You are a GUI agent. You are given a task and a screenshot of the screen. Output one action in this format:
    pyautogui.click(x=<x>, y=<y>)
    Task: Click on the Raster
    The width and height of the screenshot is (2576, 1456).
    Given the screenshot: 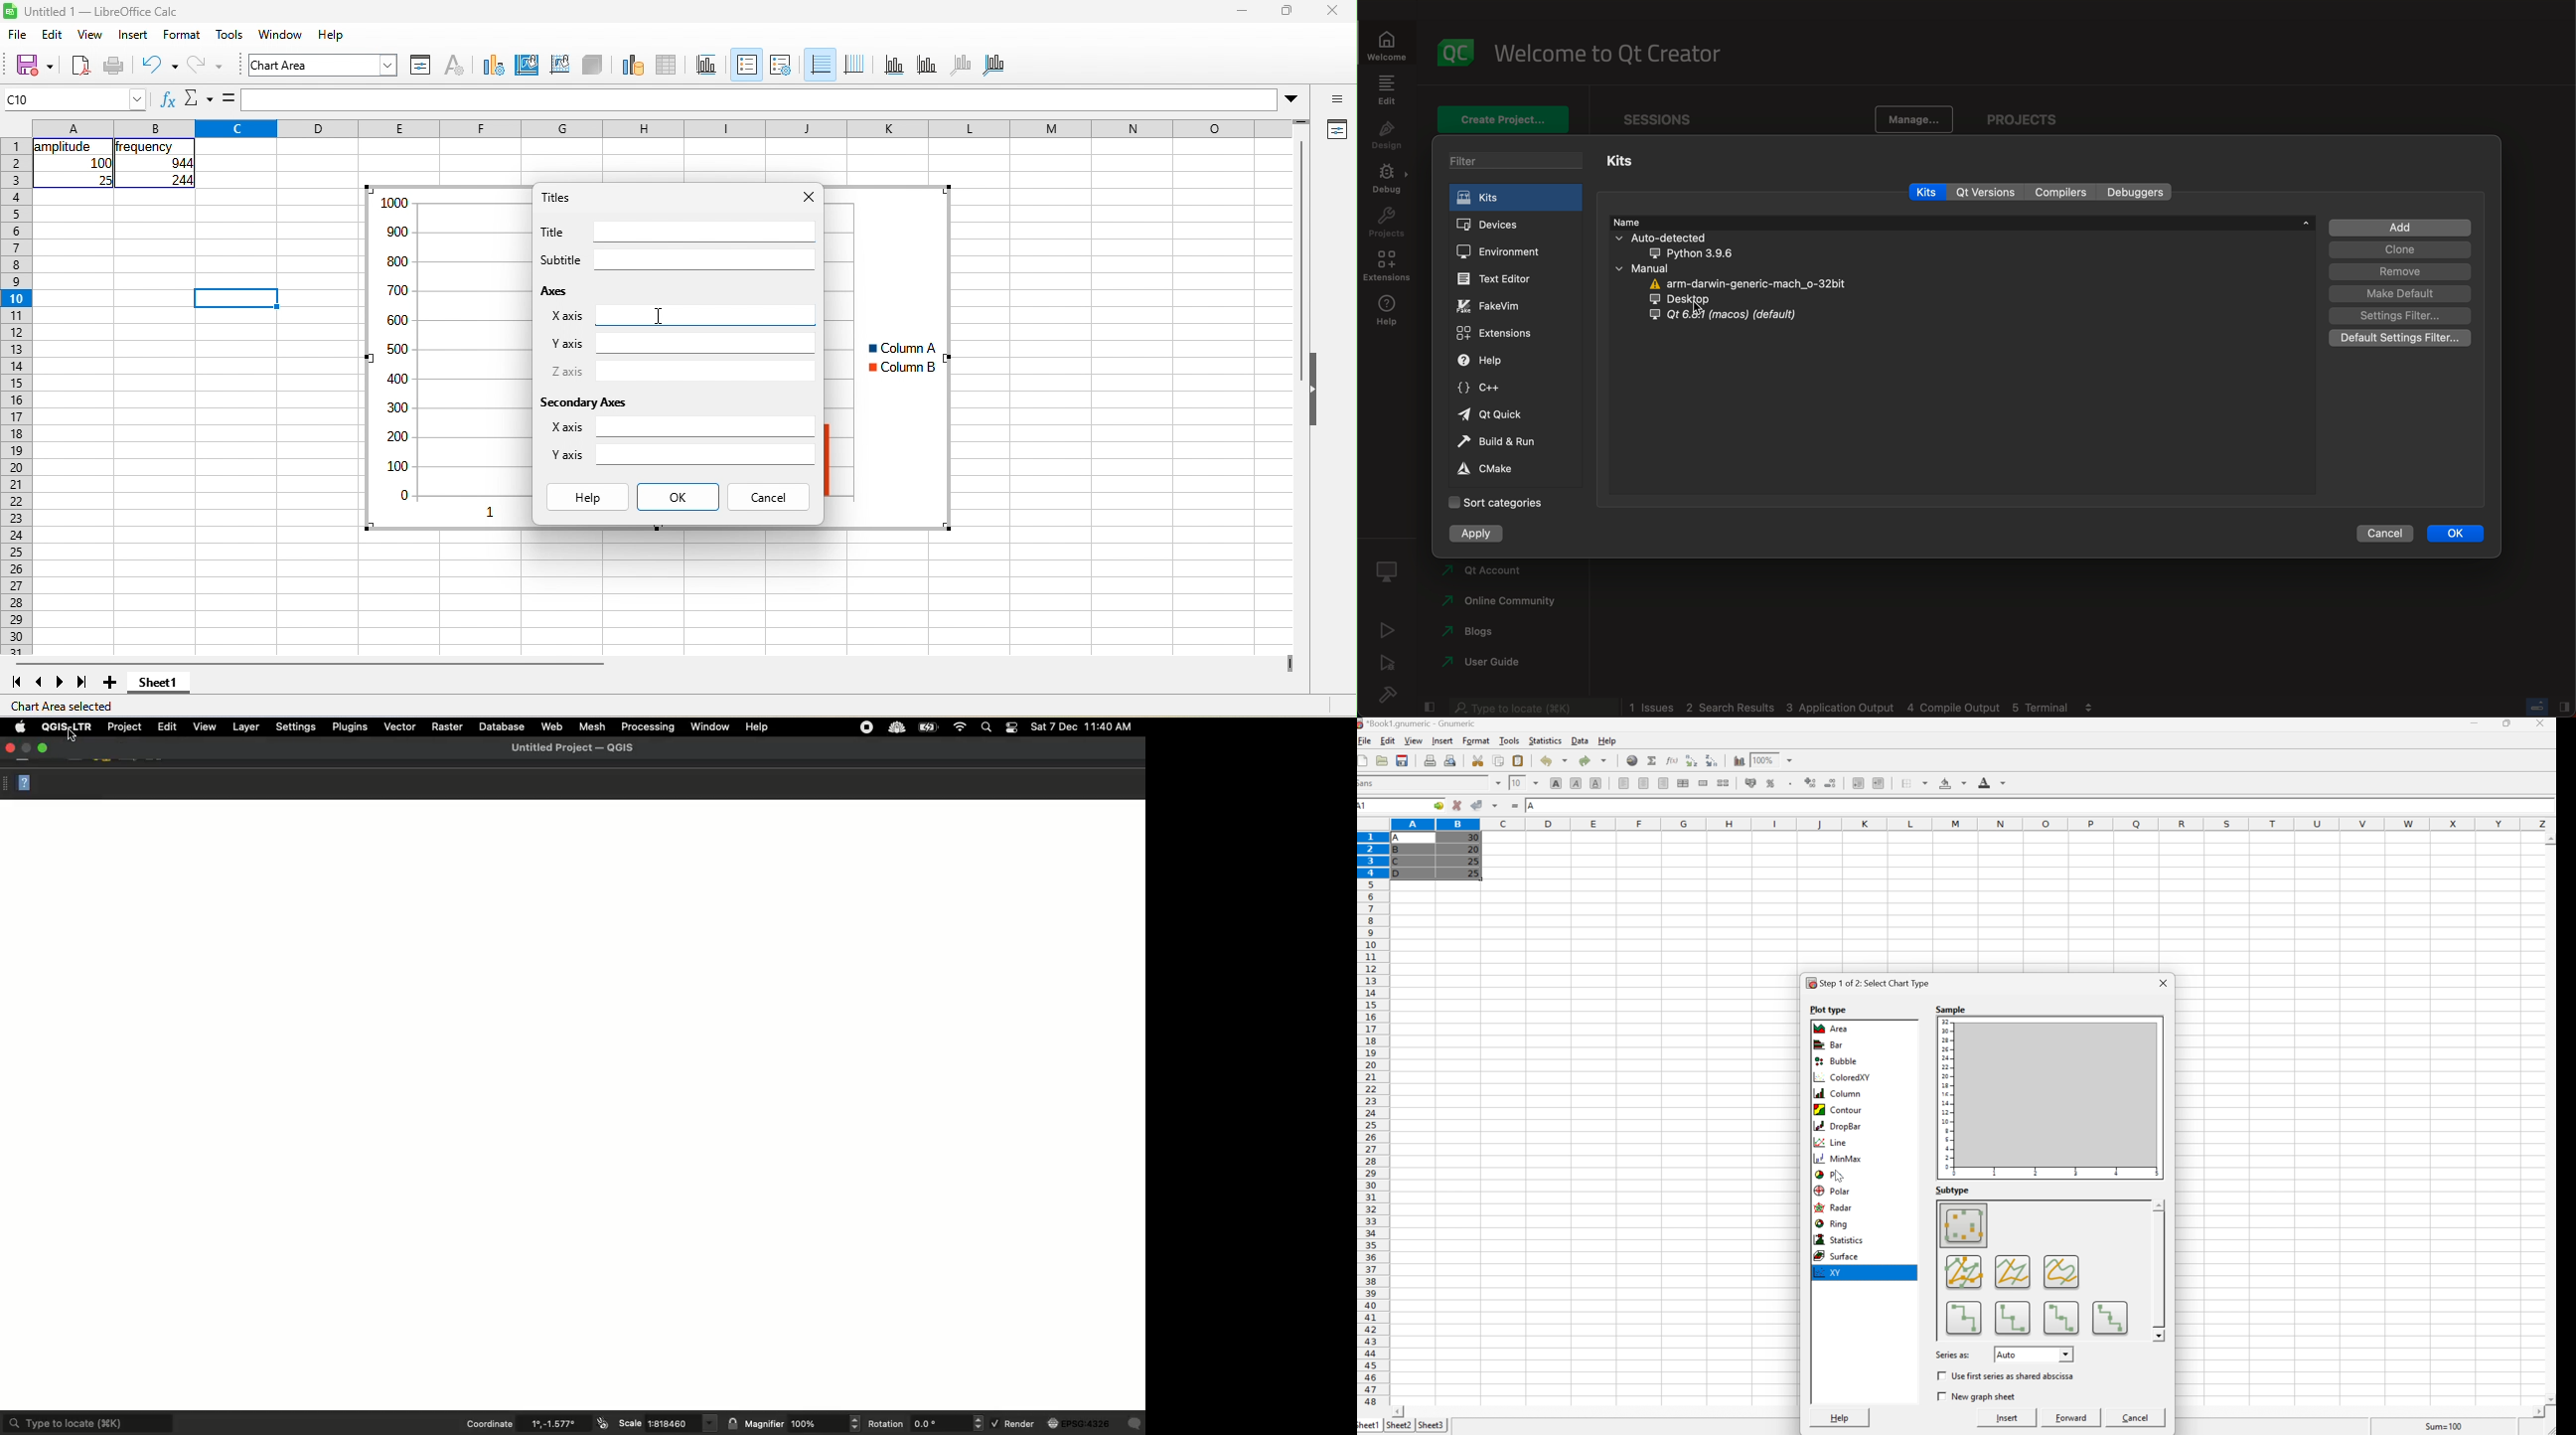 What is the action you would take?
    pyautogui.click(x=449, y=727)
    